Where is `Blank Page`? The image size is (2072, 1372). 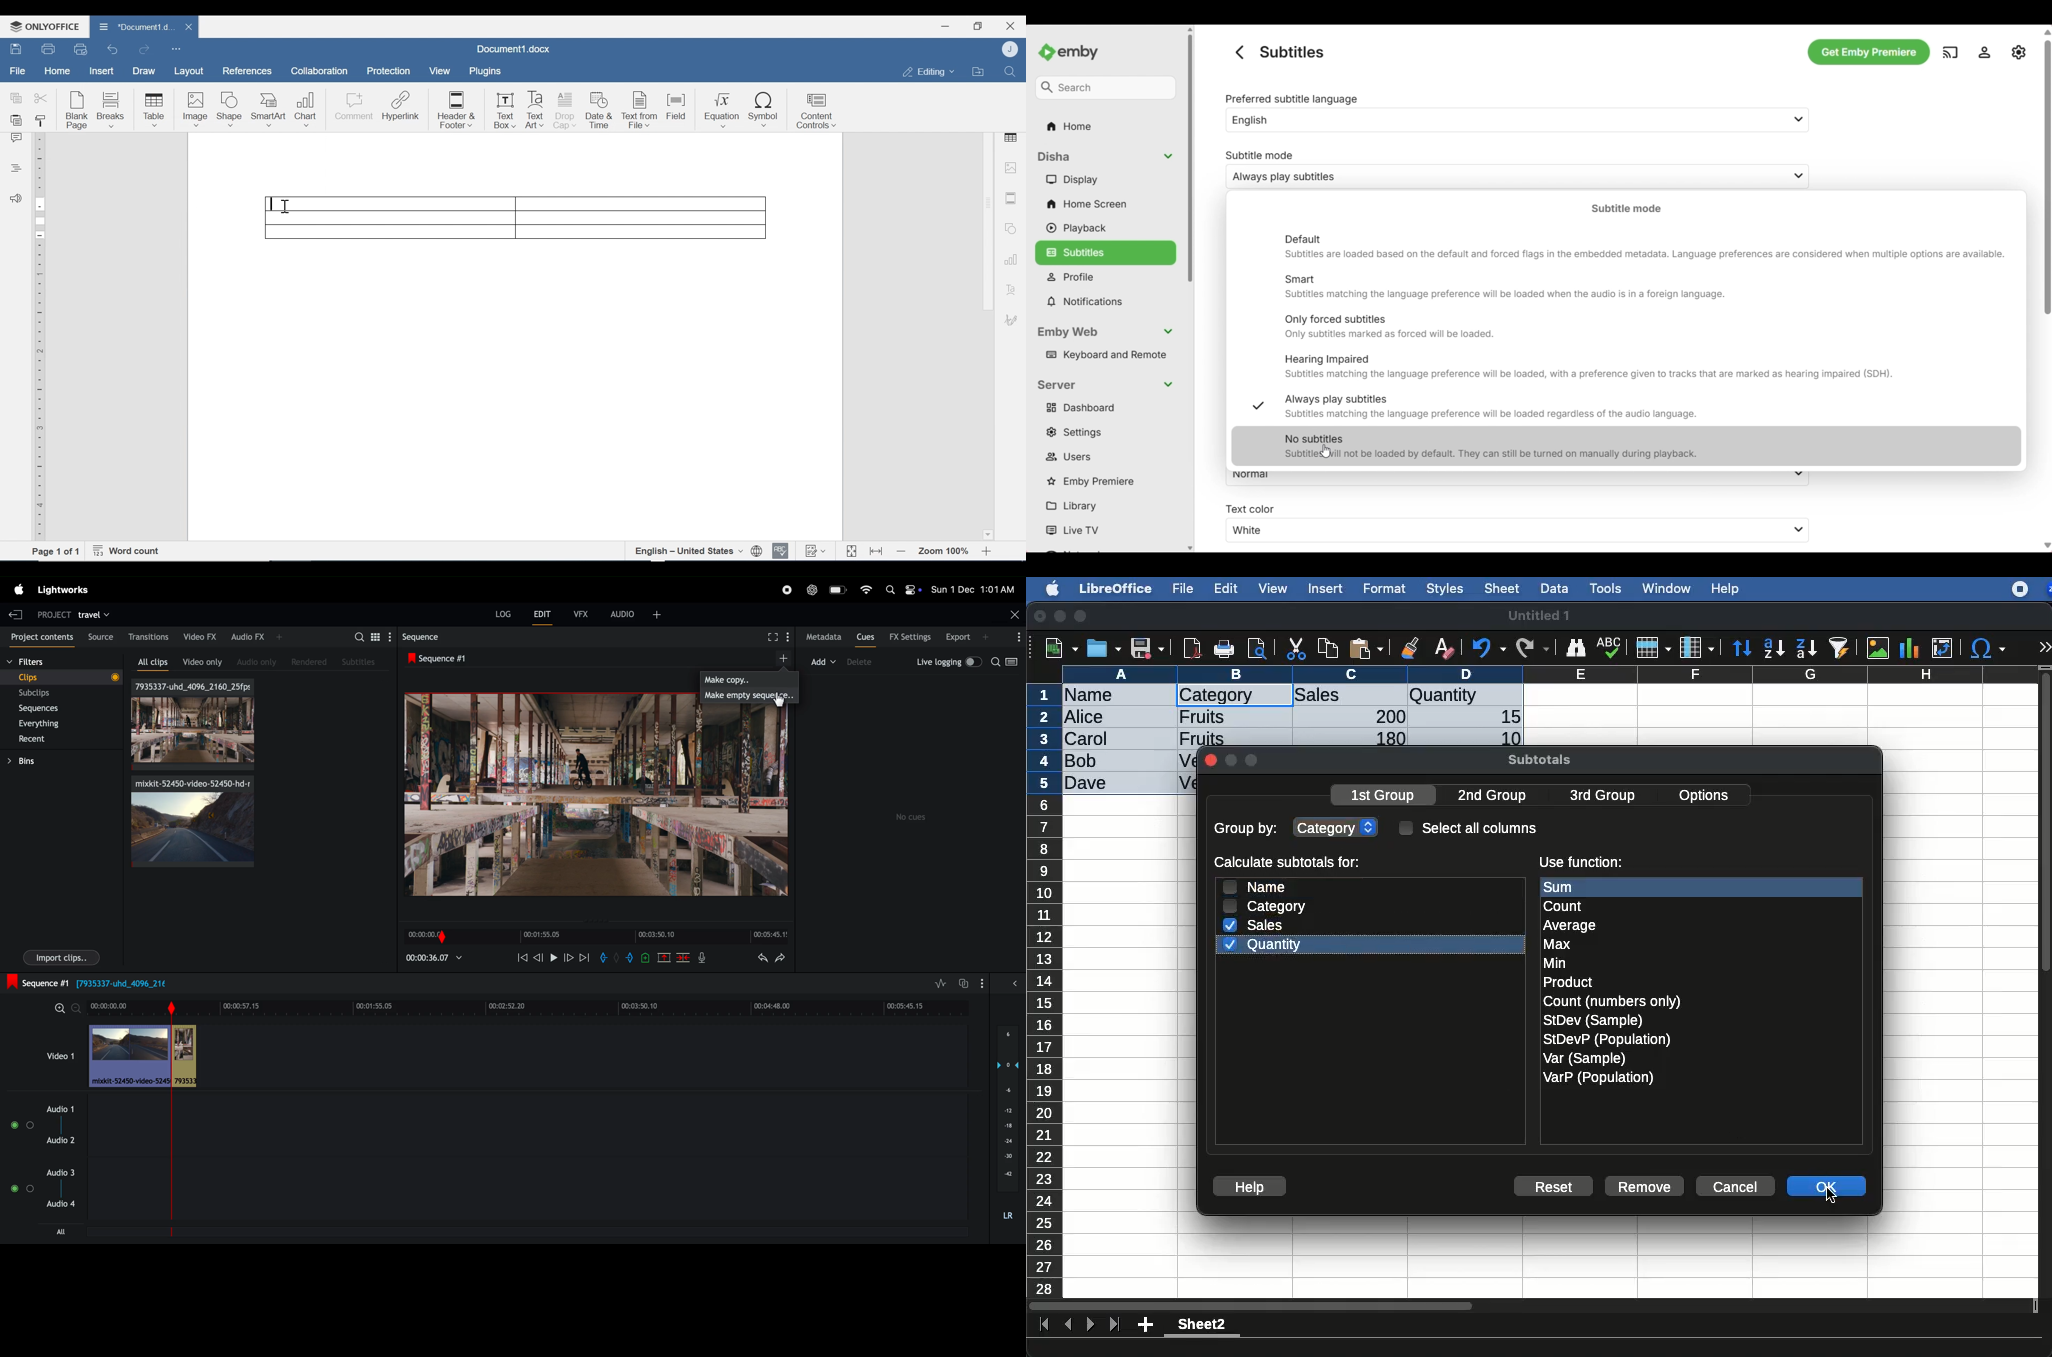 Blank Page is located at coordinates (78, 111).